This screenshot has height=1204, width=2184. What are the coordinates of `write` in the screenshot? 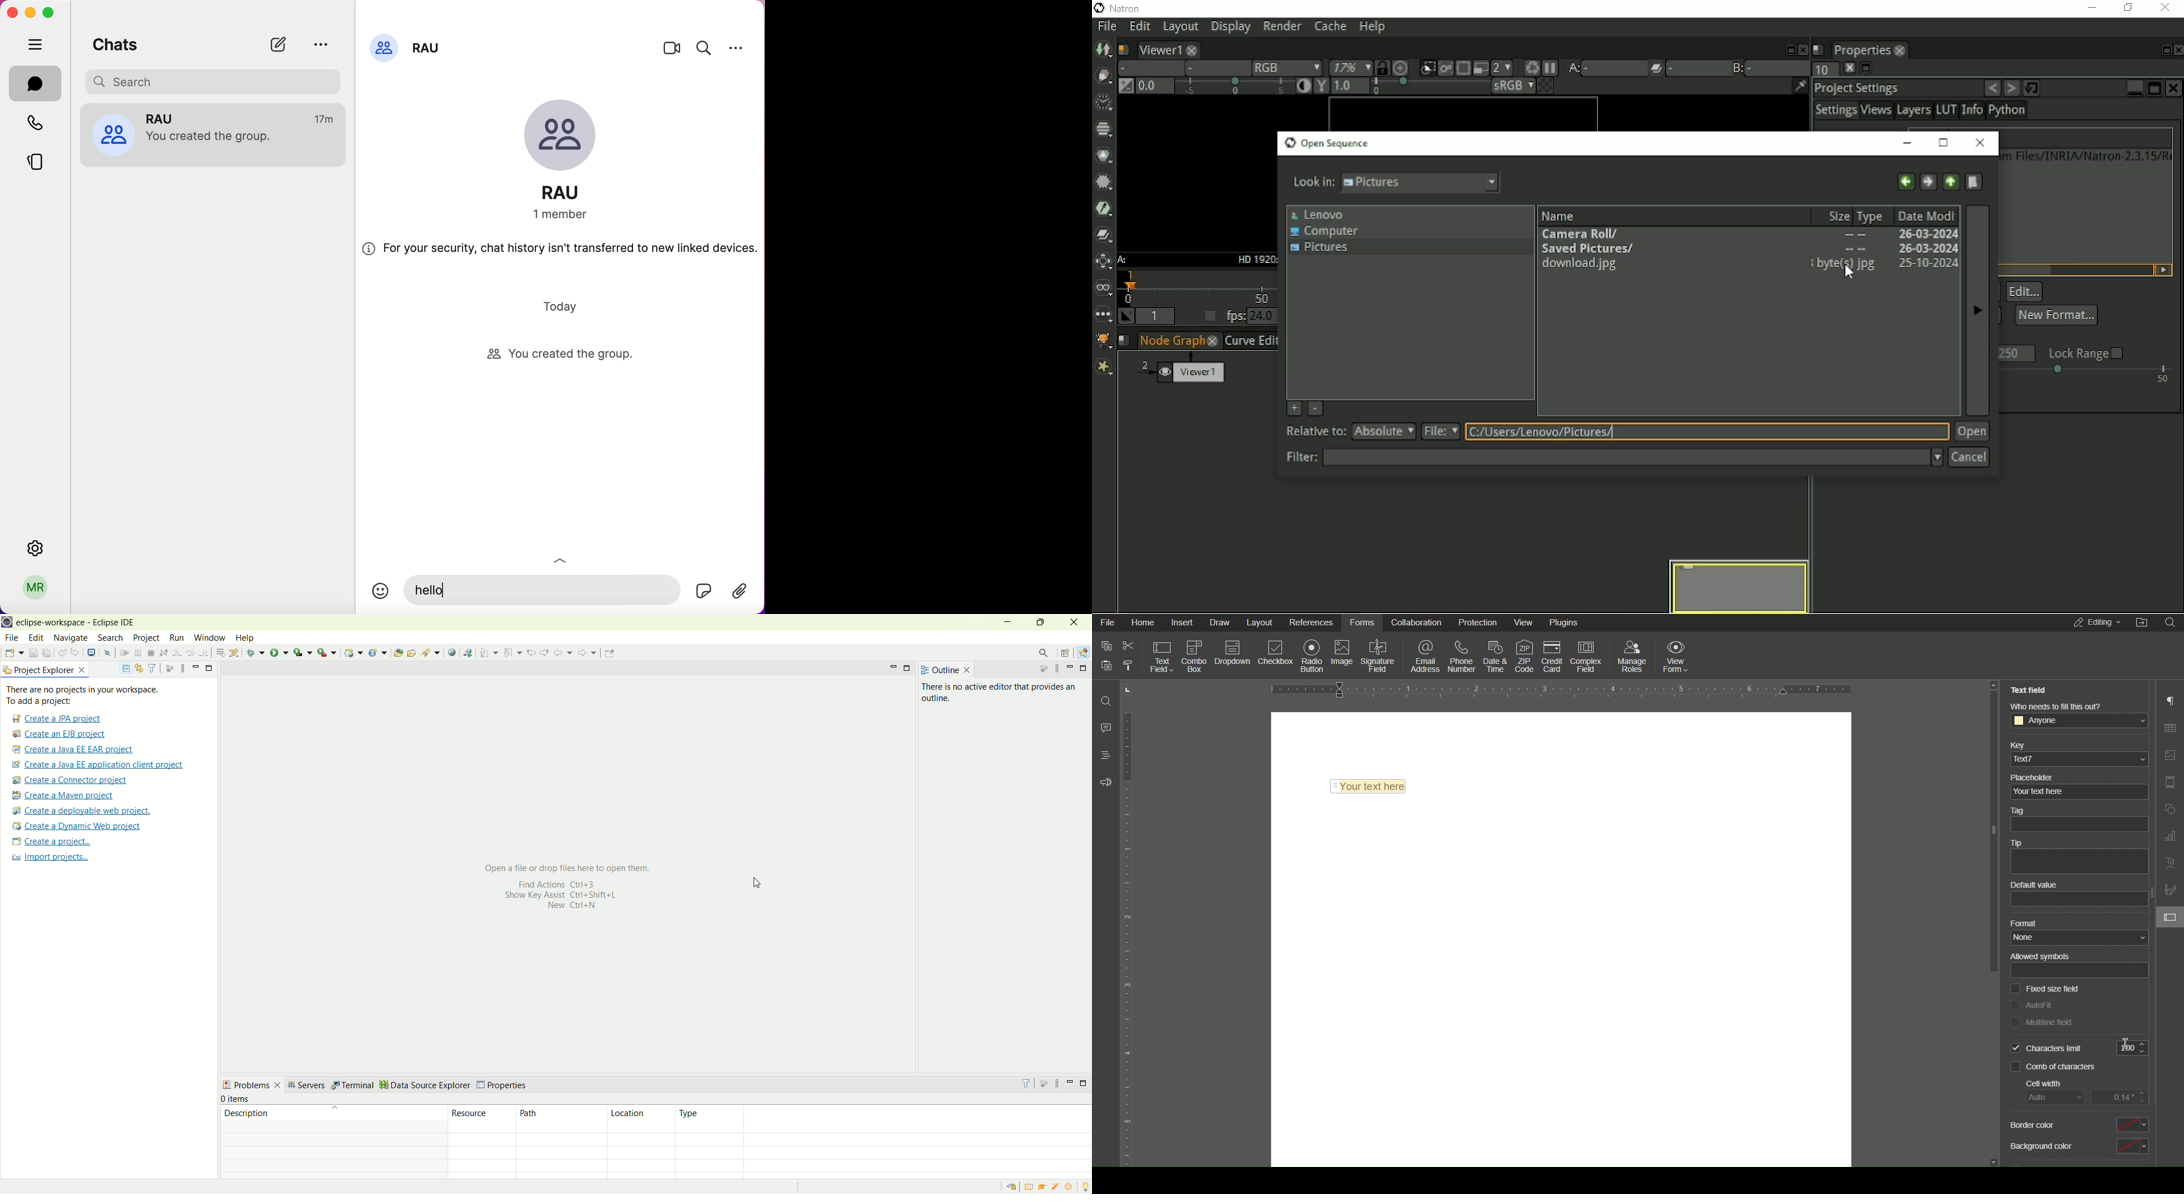 It's located at (283, 44).